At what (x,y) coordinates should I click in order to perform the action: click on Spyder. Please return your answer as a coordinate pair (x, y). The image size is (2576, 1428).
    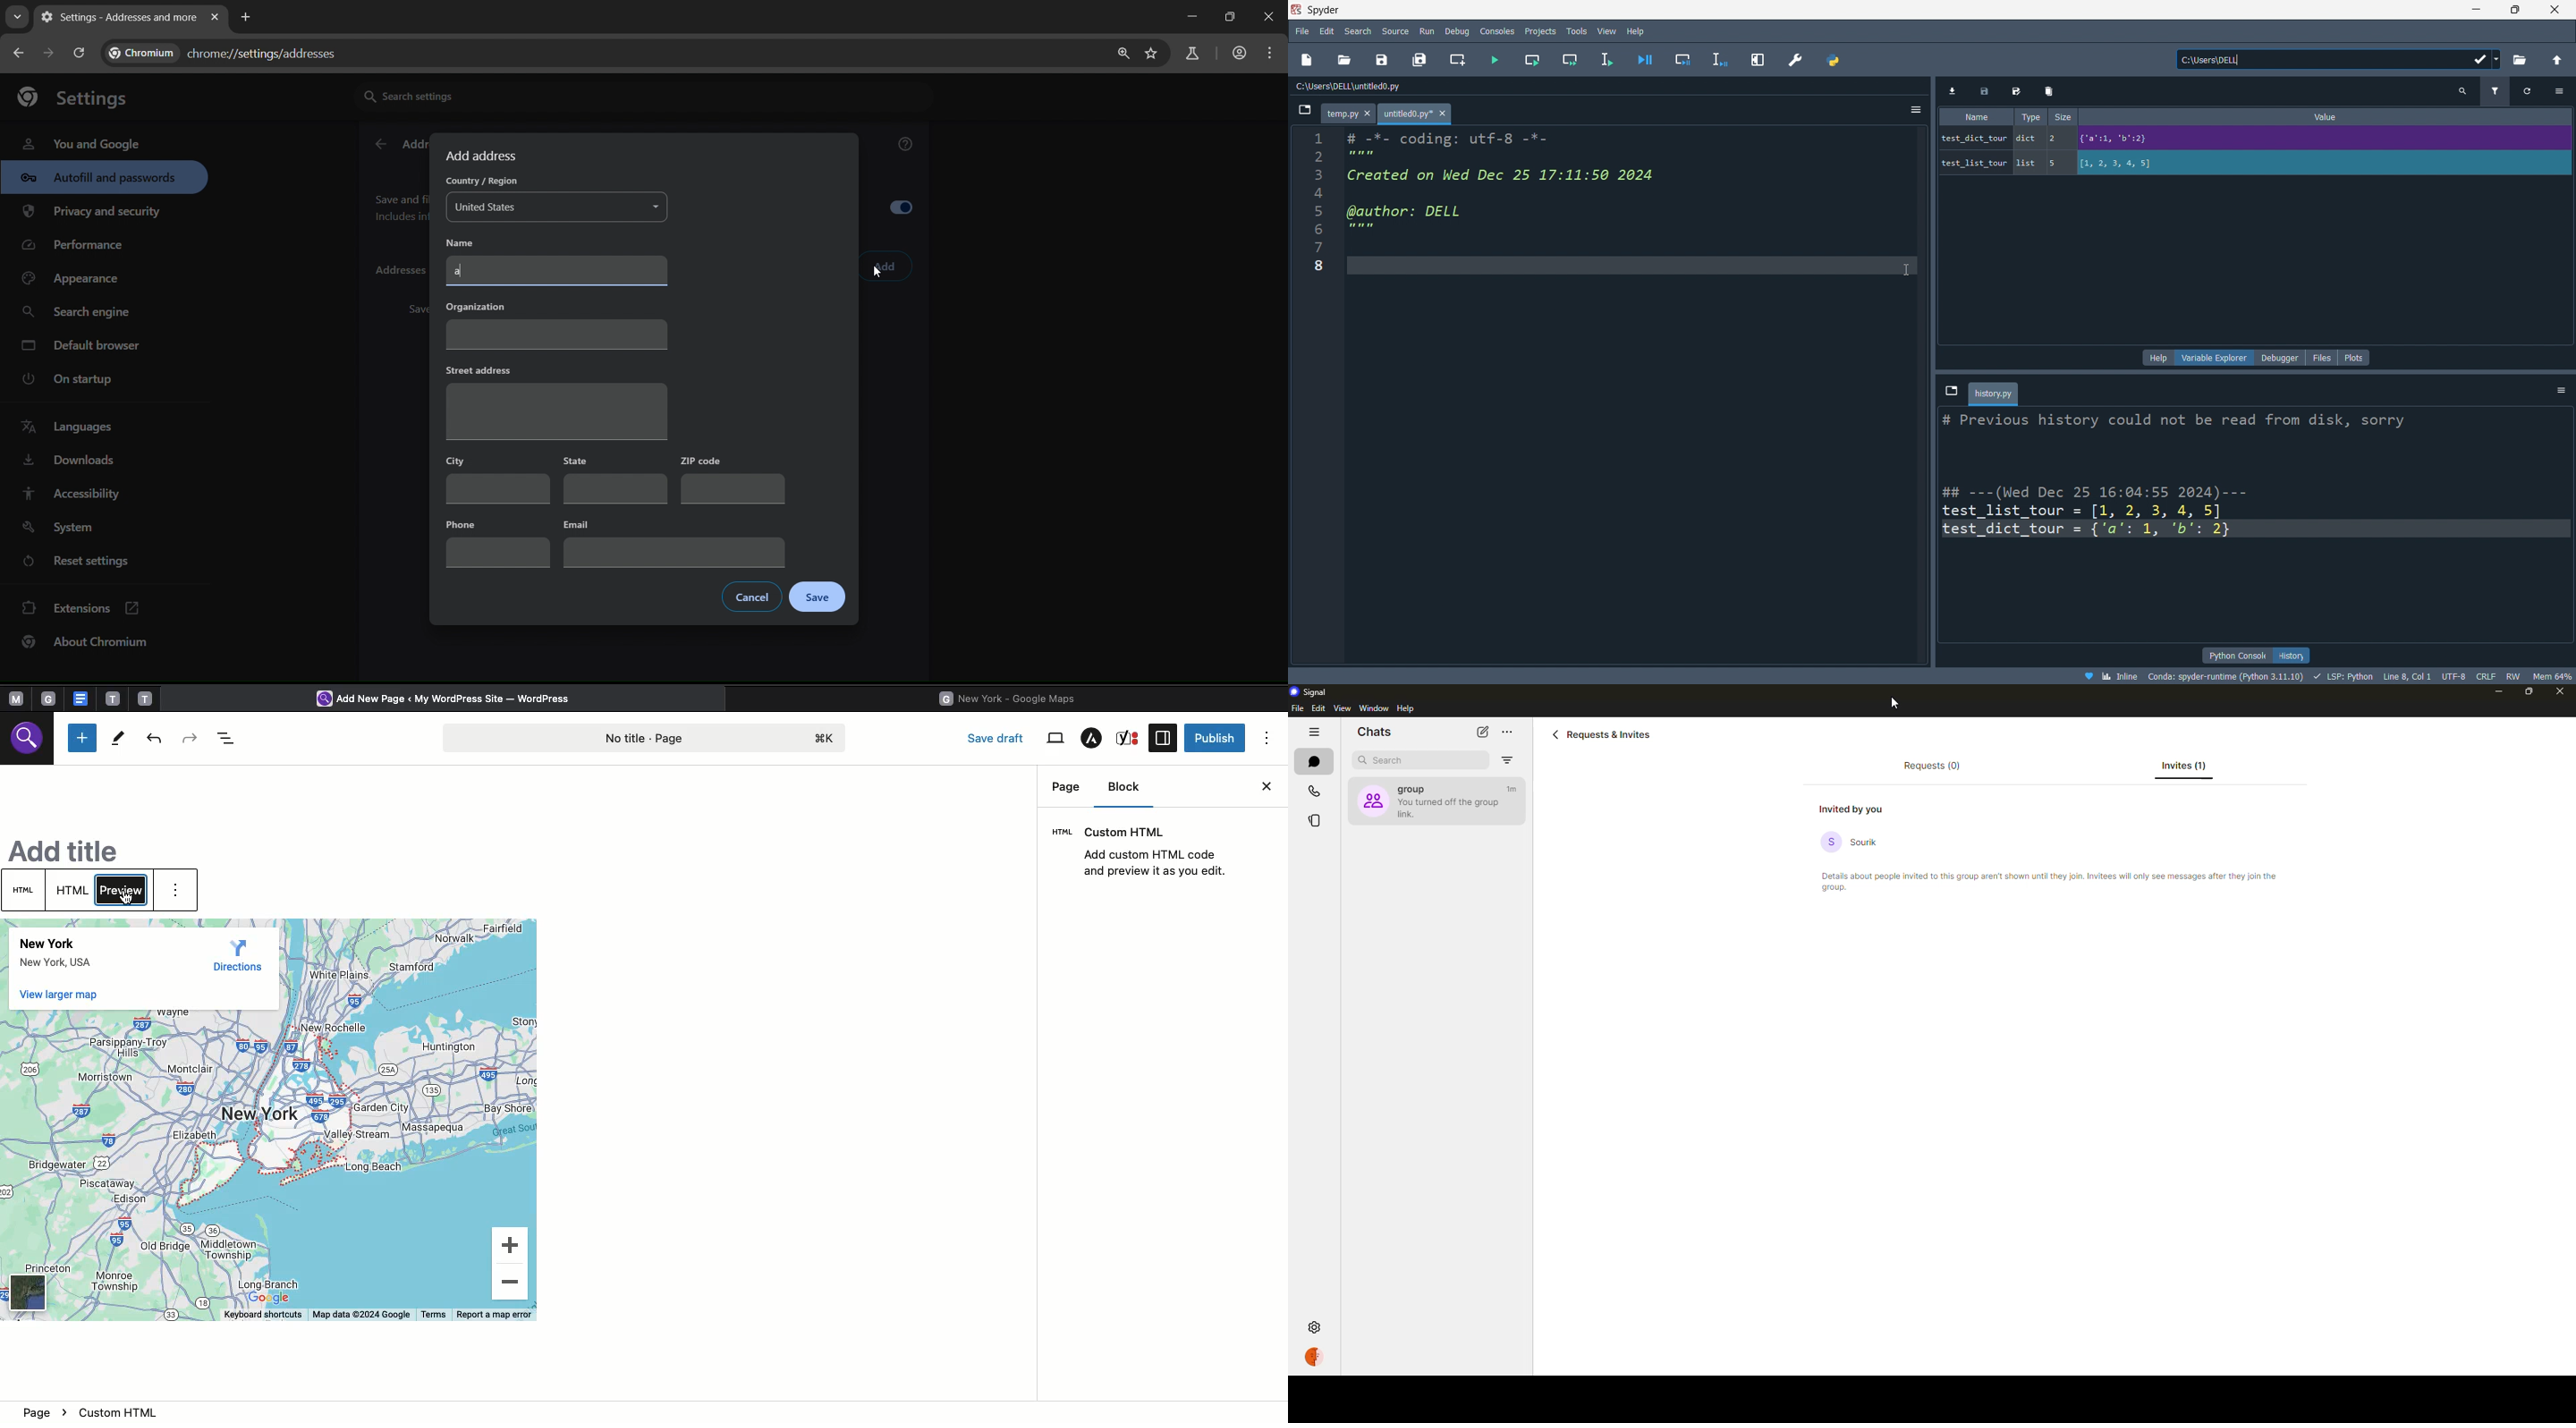
    Looking at the image, I should click on (1869, 10).